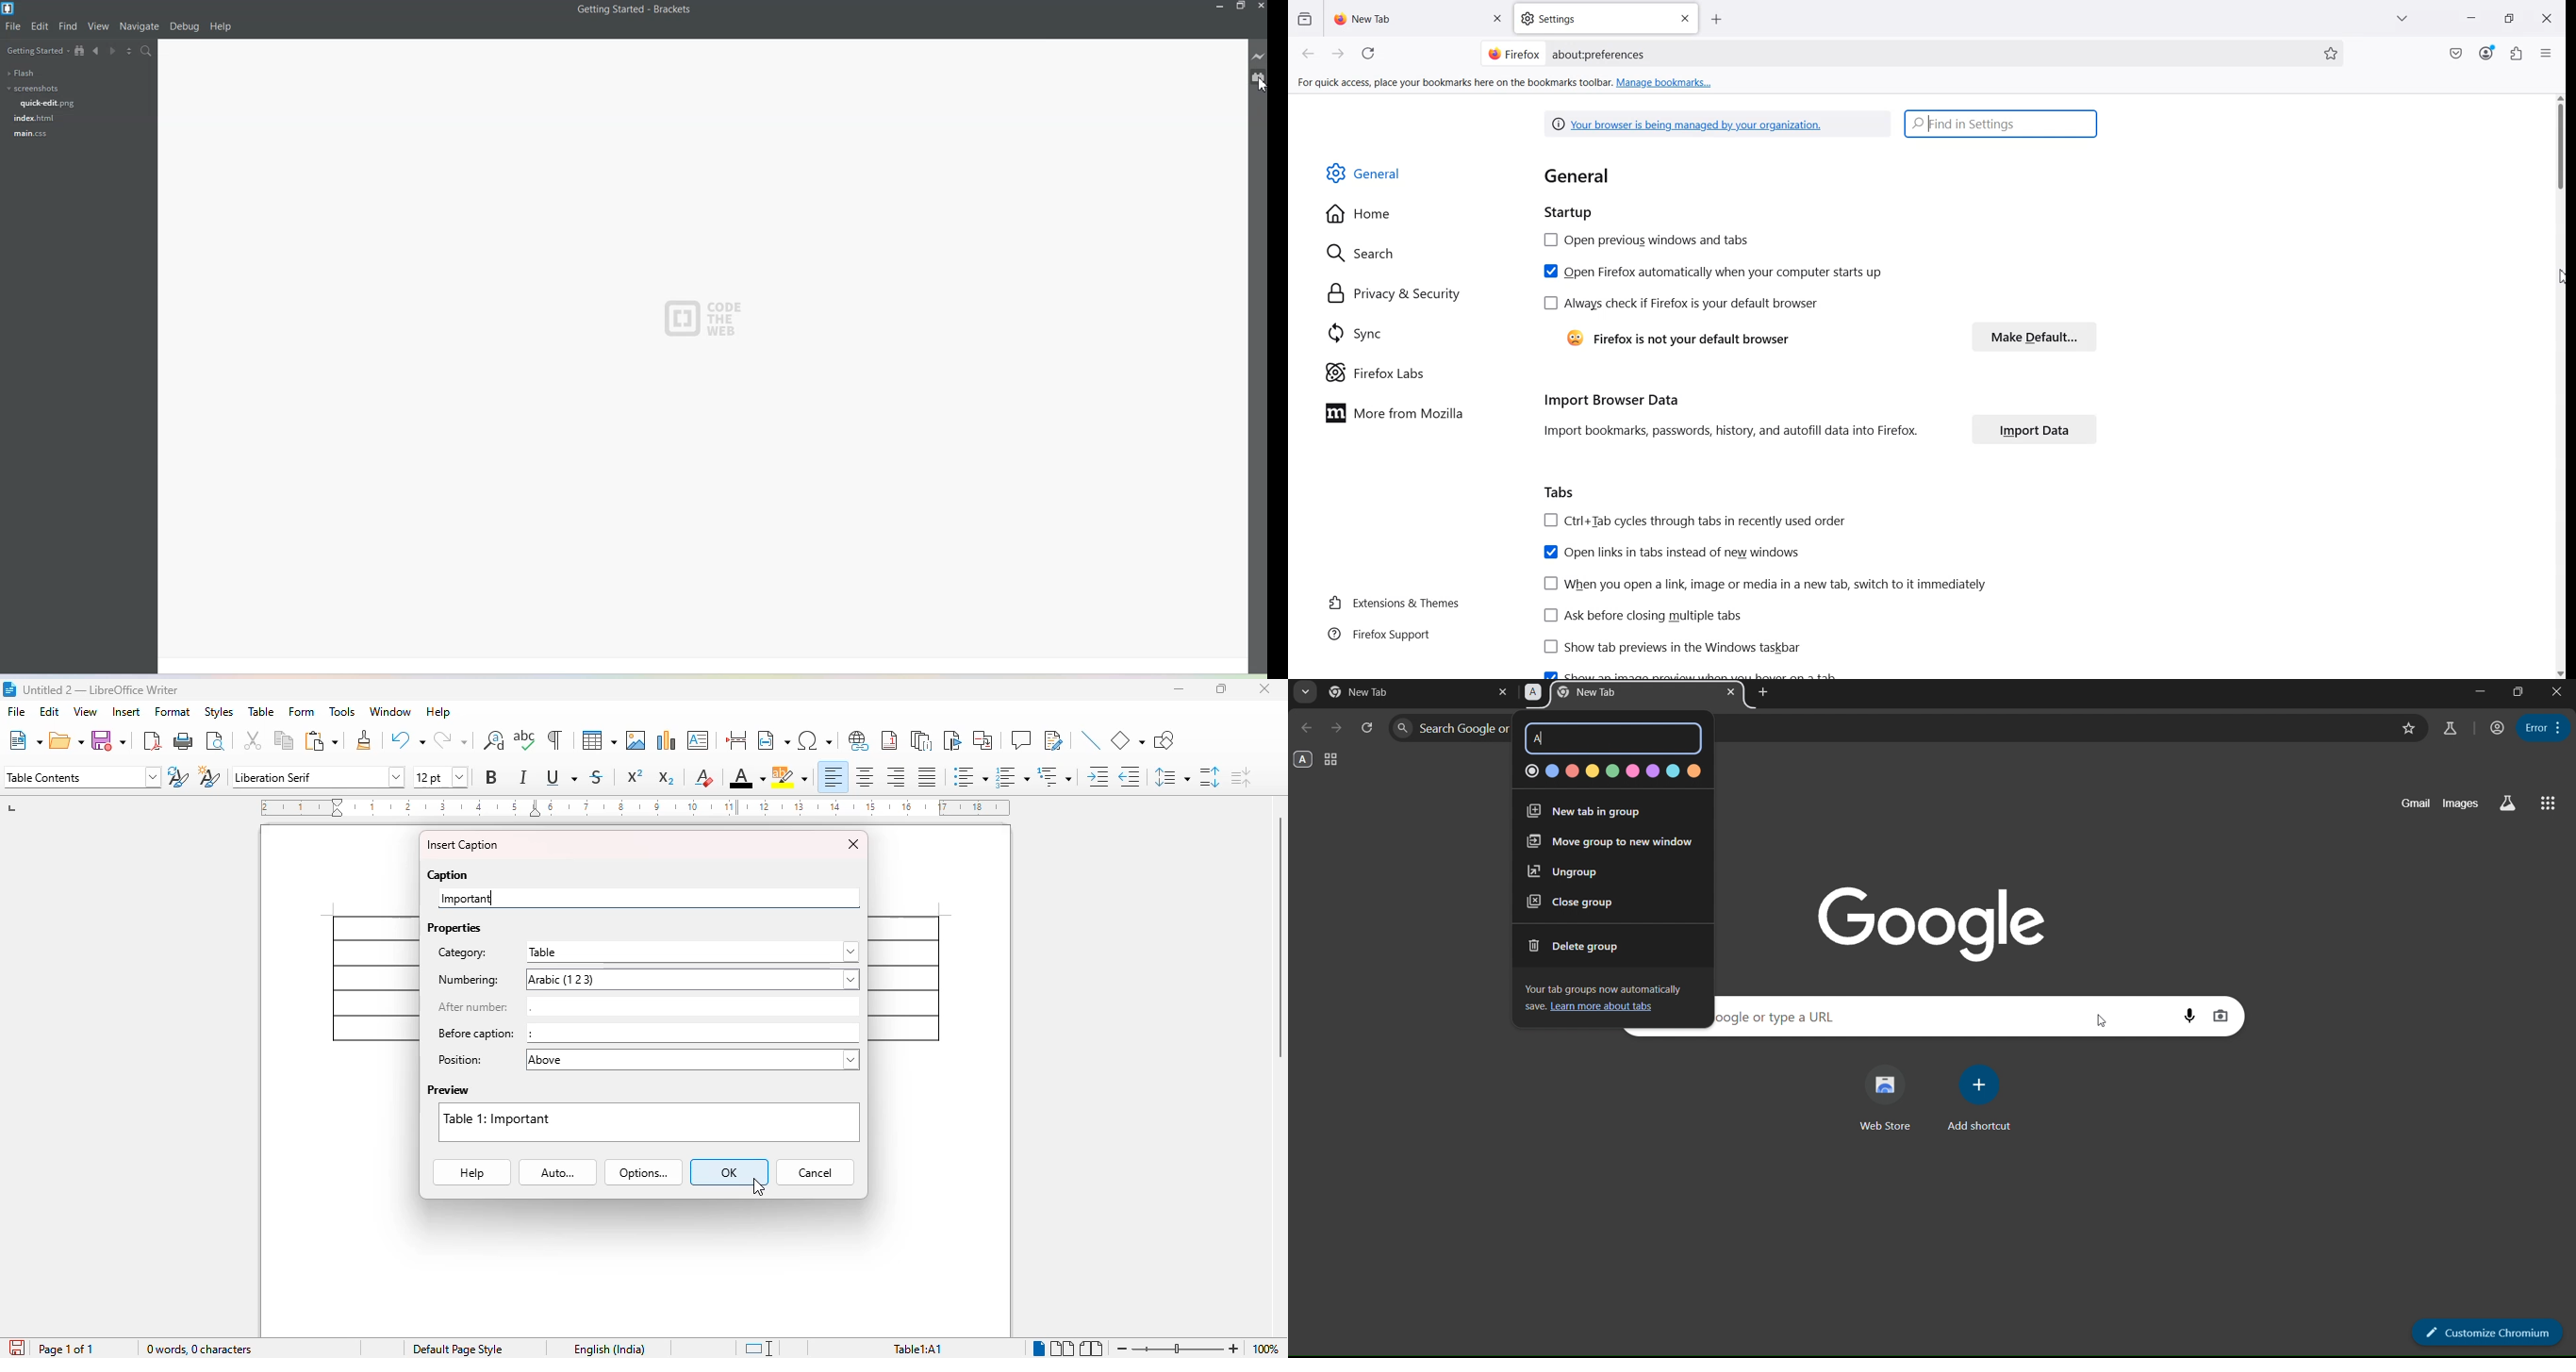 The height and width of the screenshot is (1372, 2576). I want to click on help, so click(471, 1173).